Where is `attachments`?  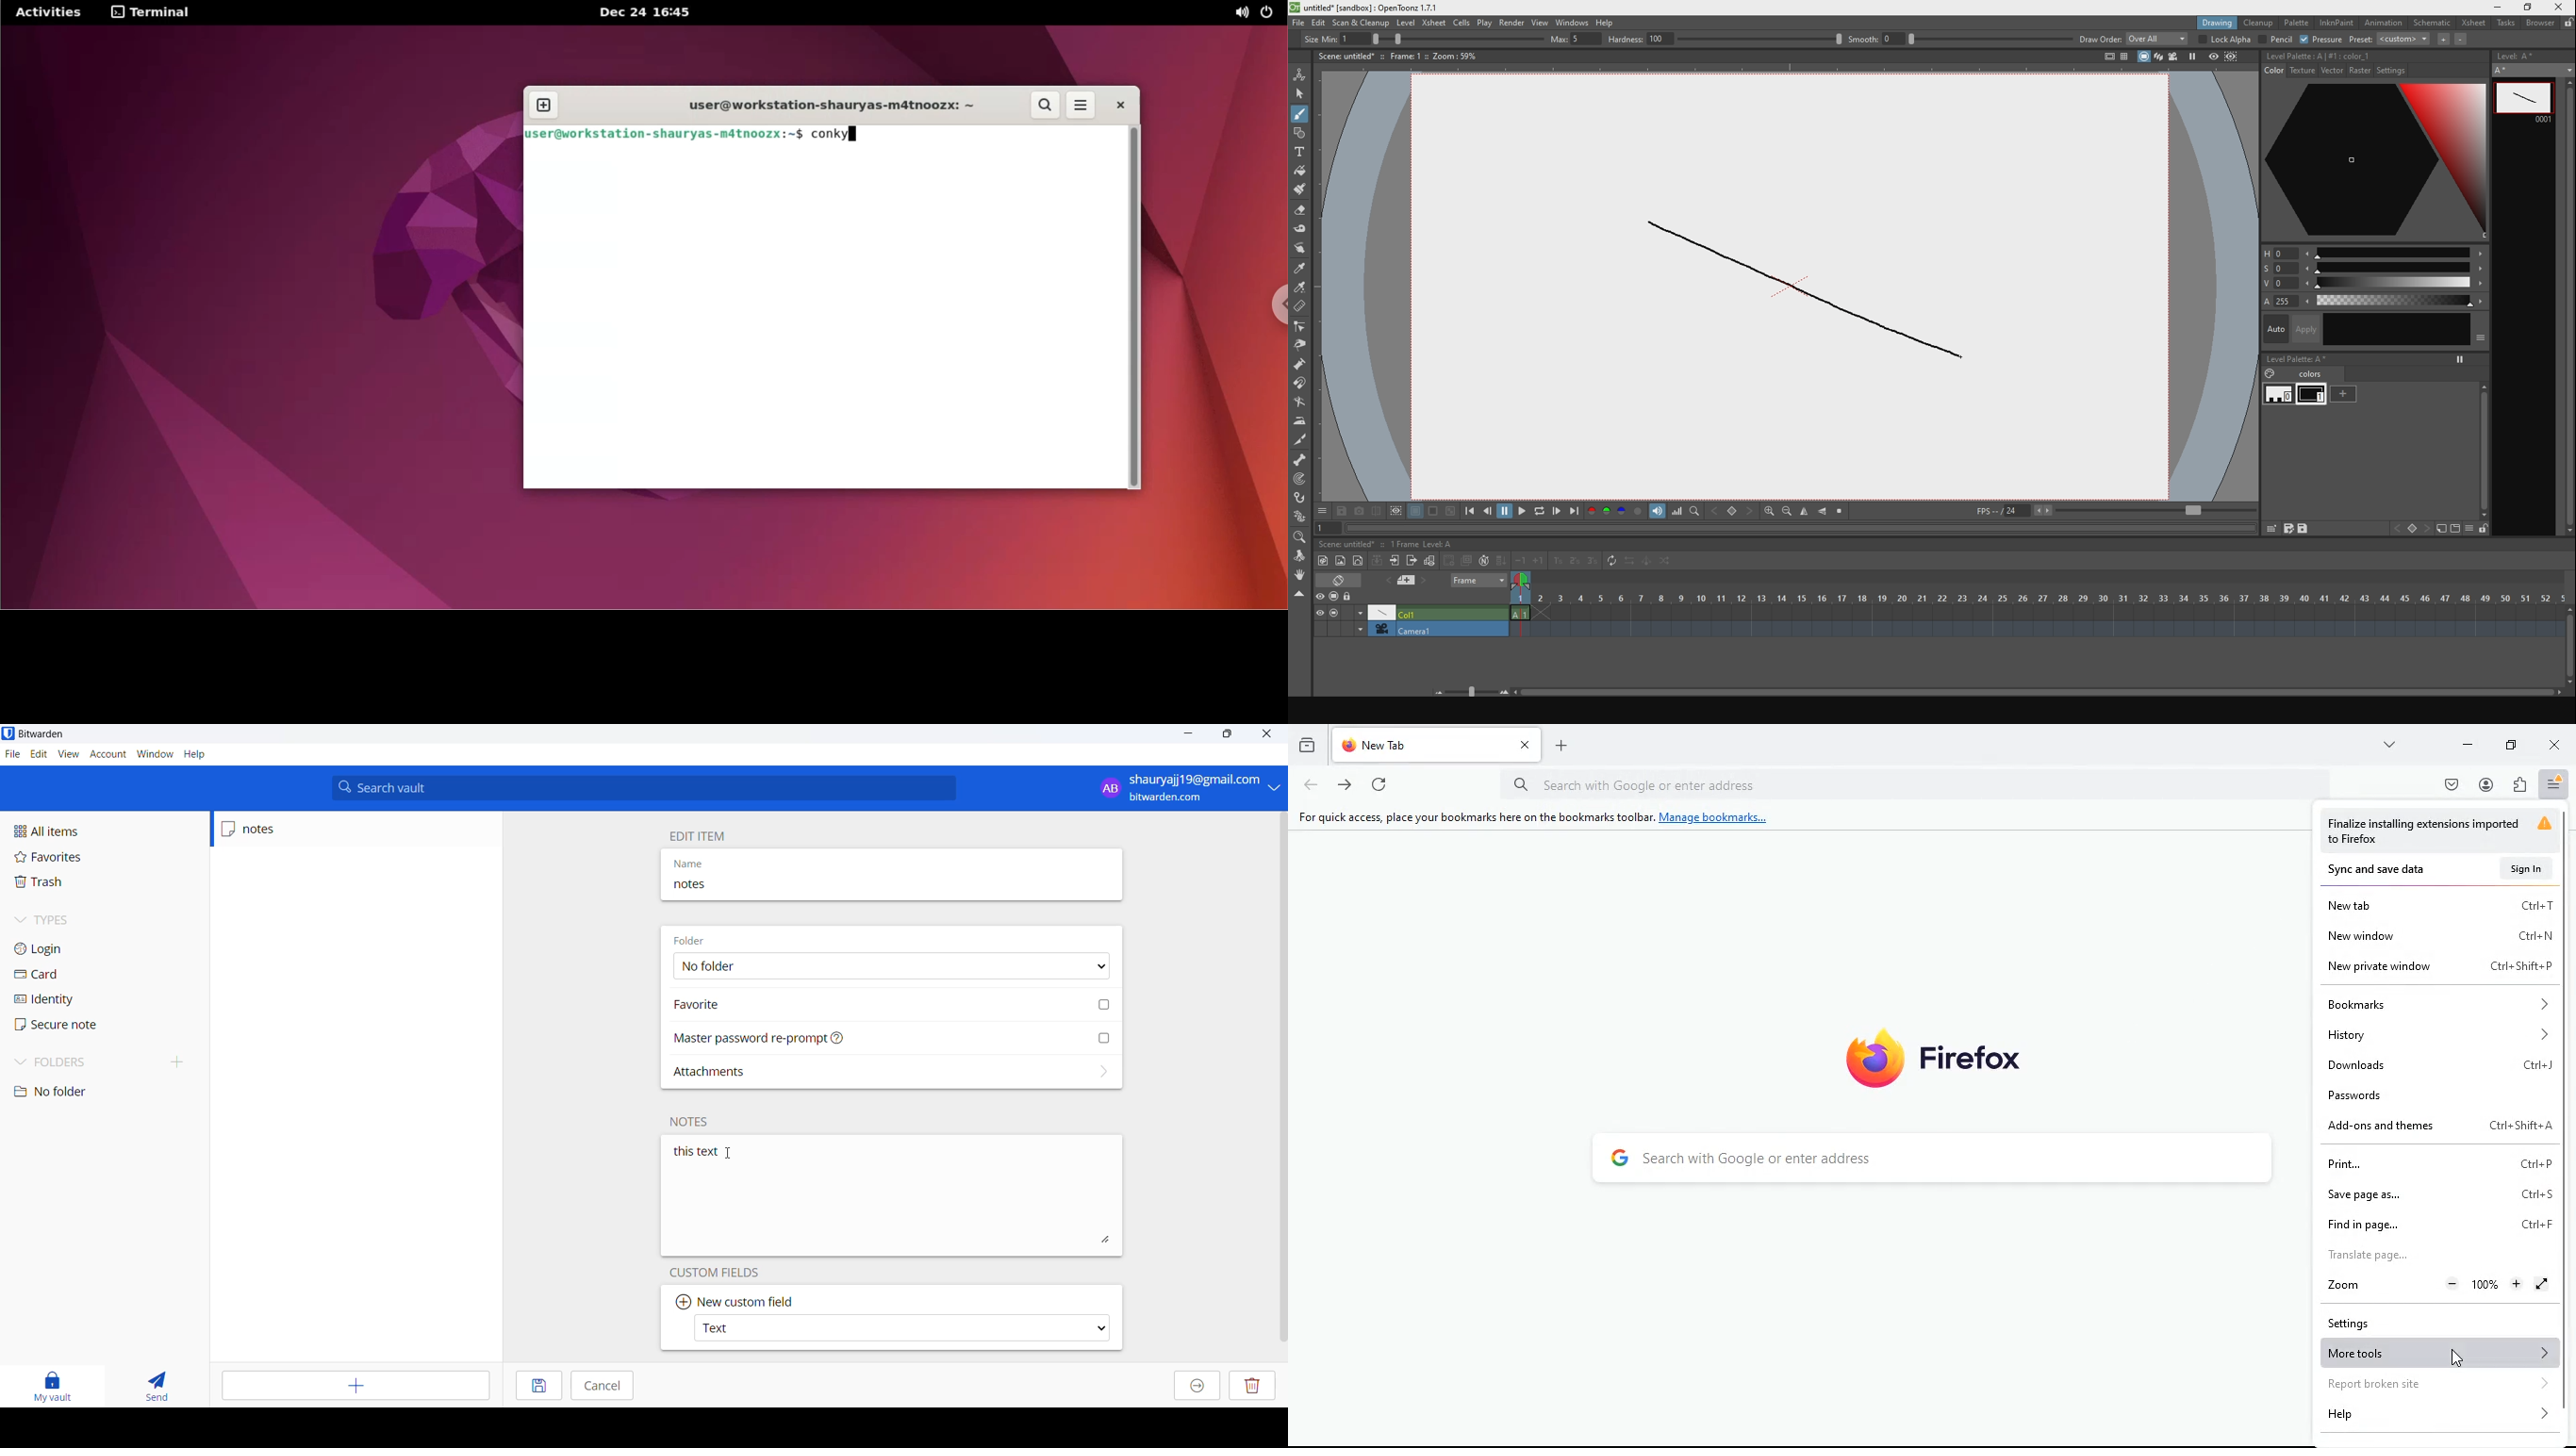
attachments is located at coordinates (891, 1075).